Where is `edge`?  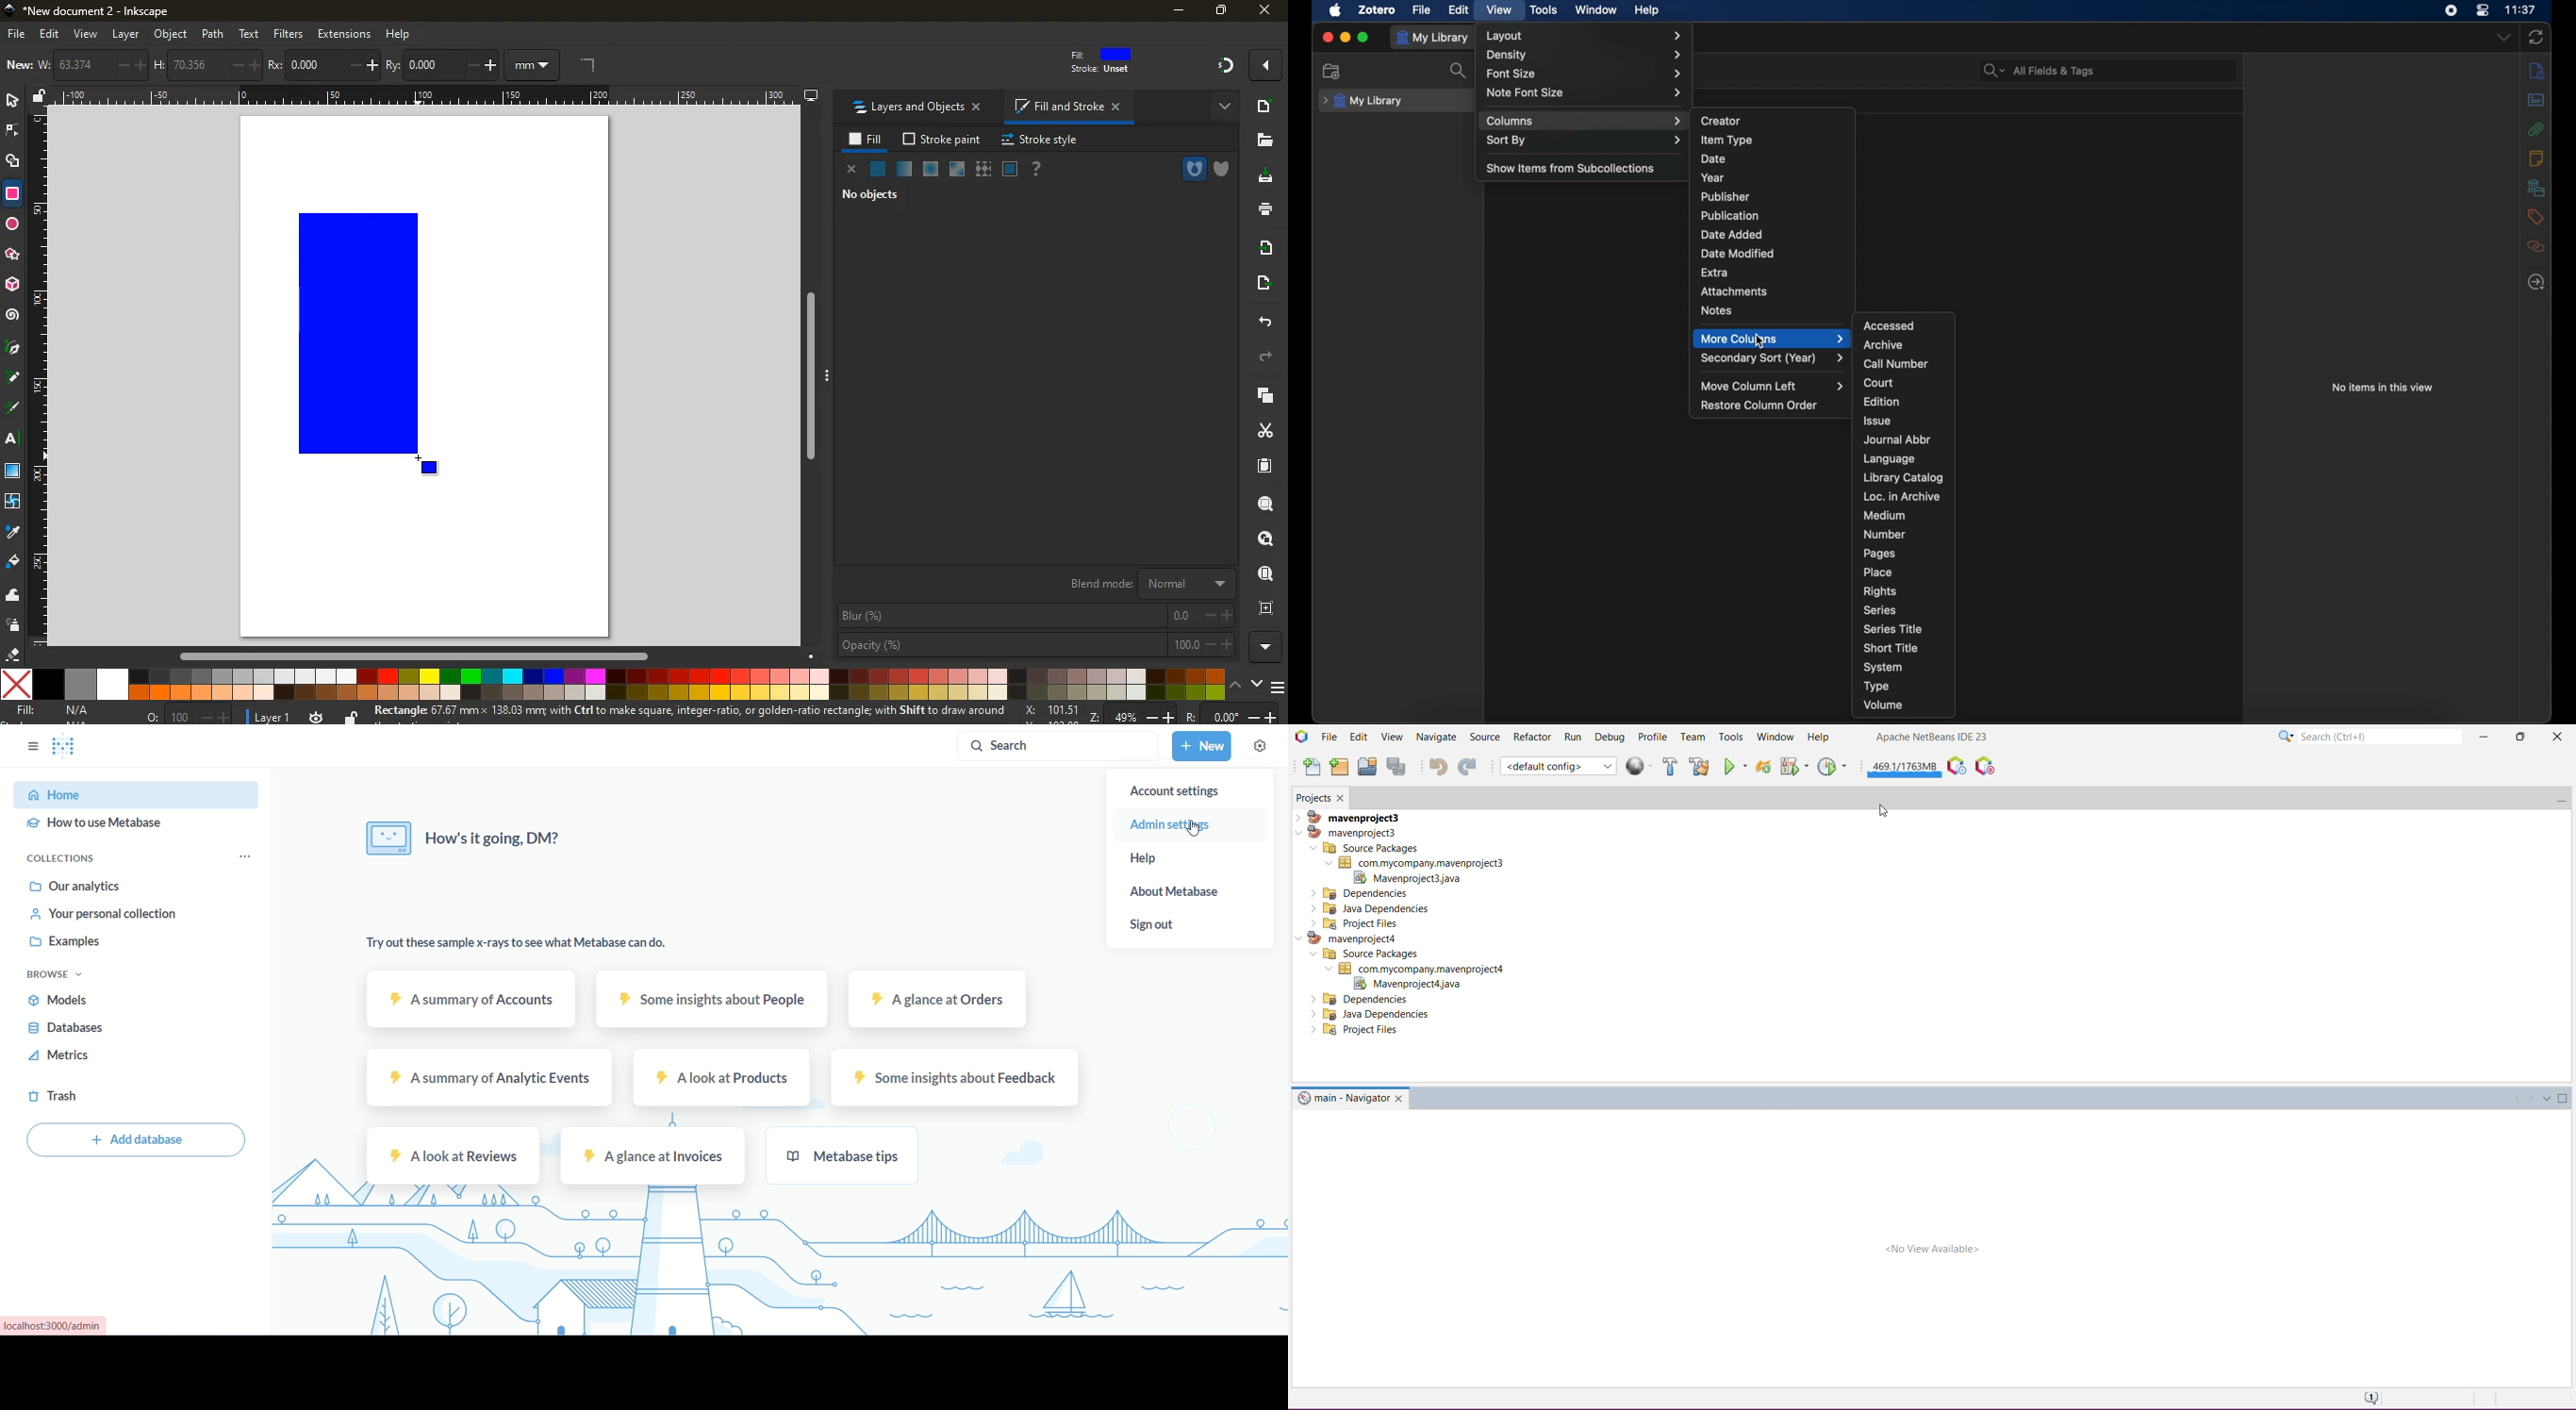
edge is located at coordinates (13, 134).